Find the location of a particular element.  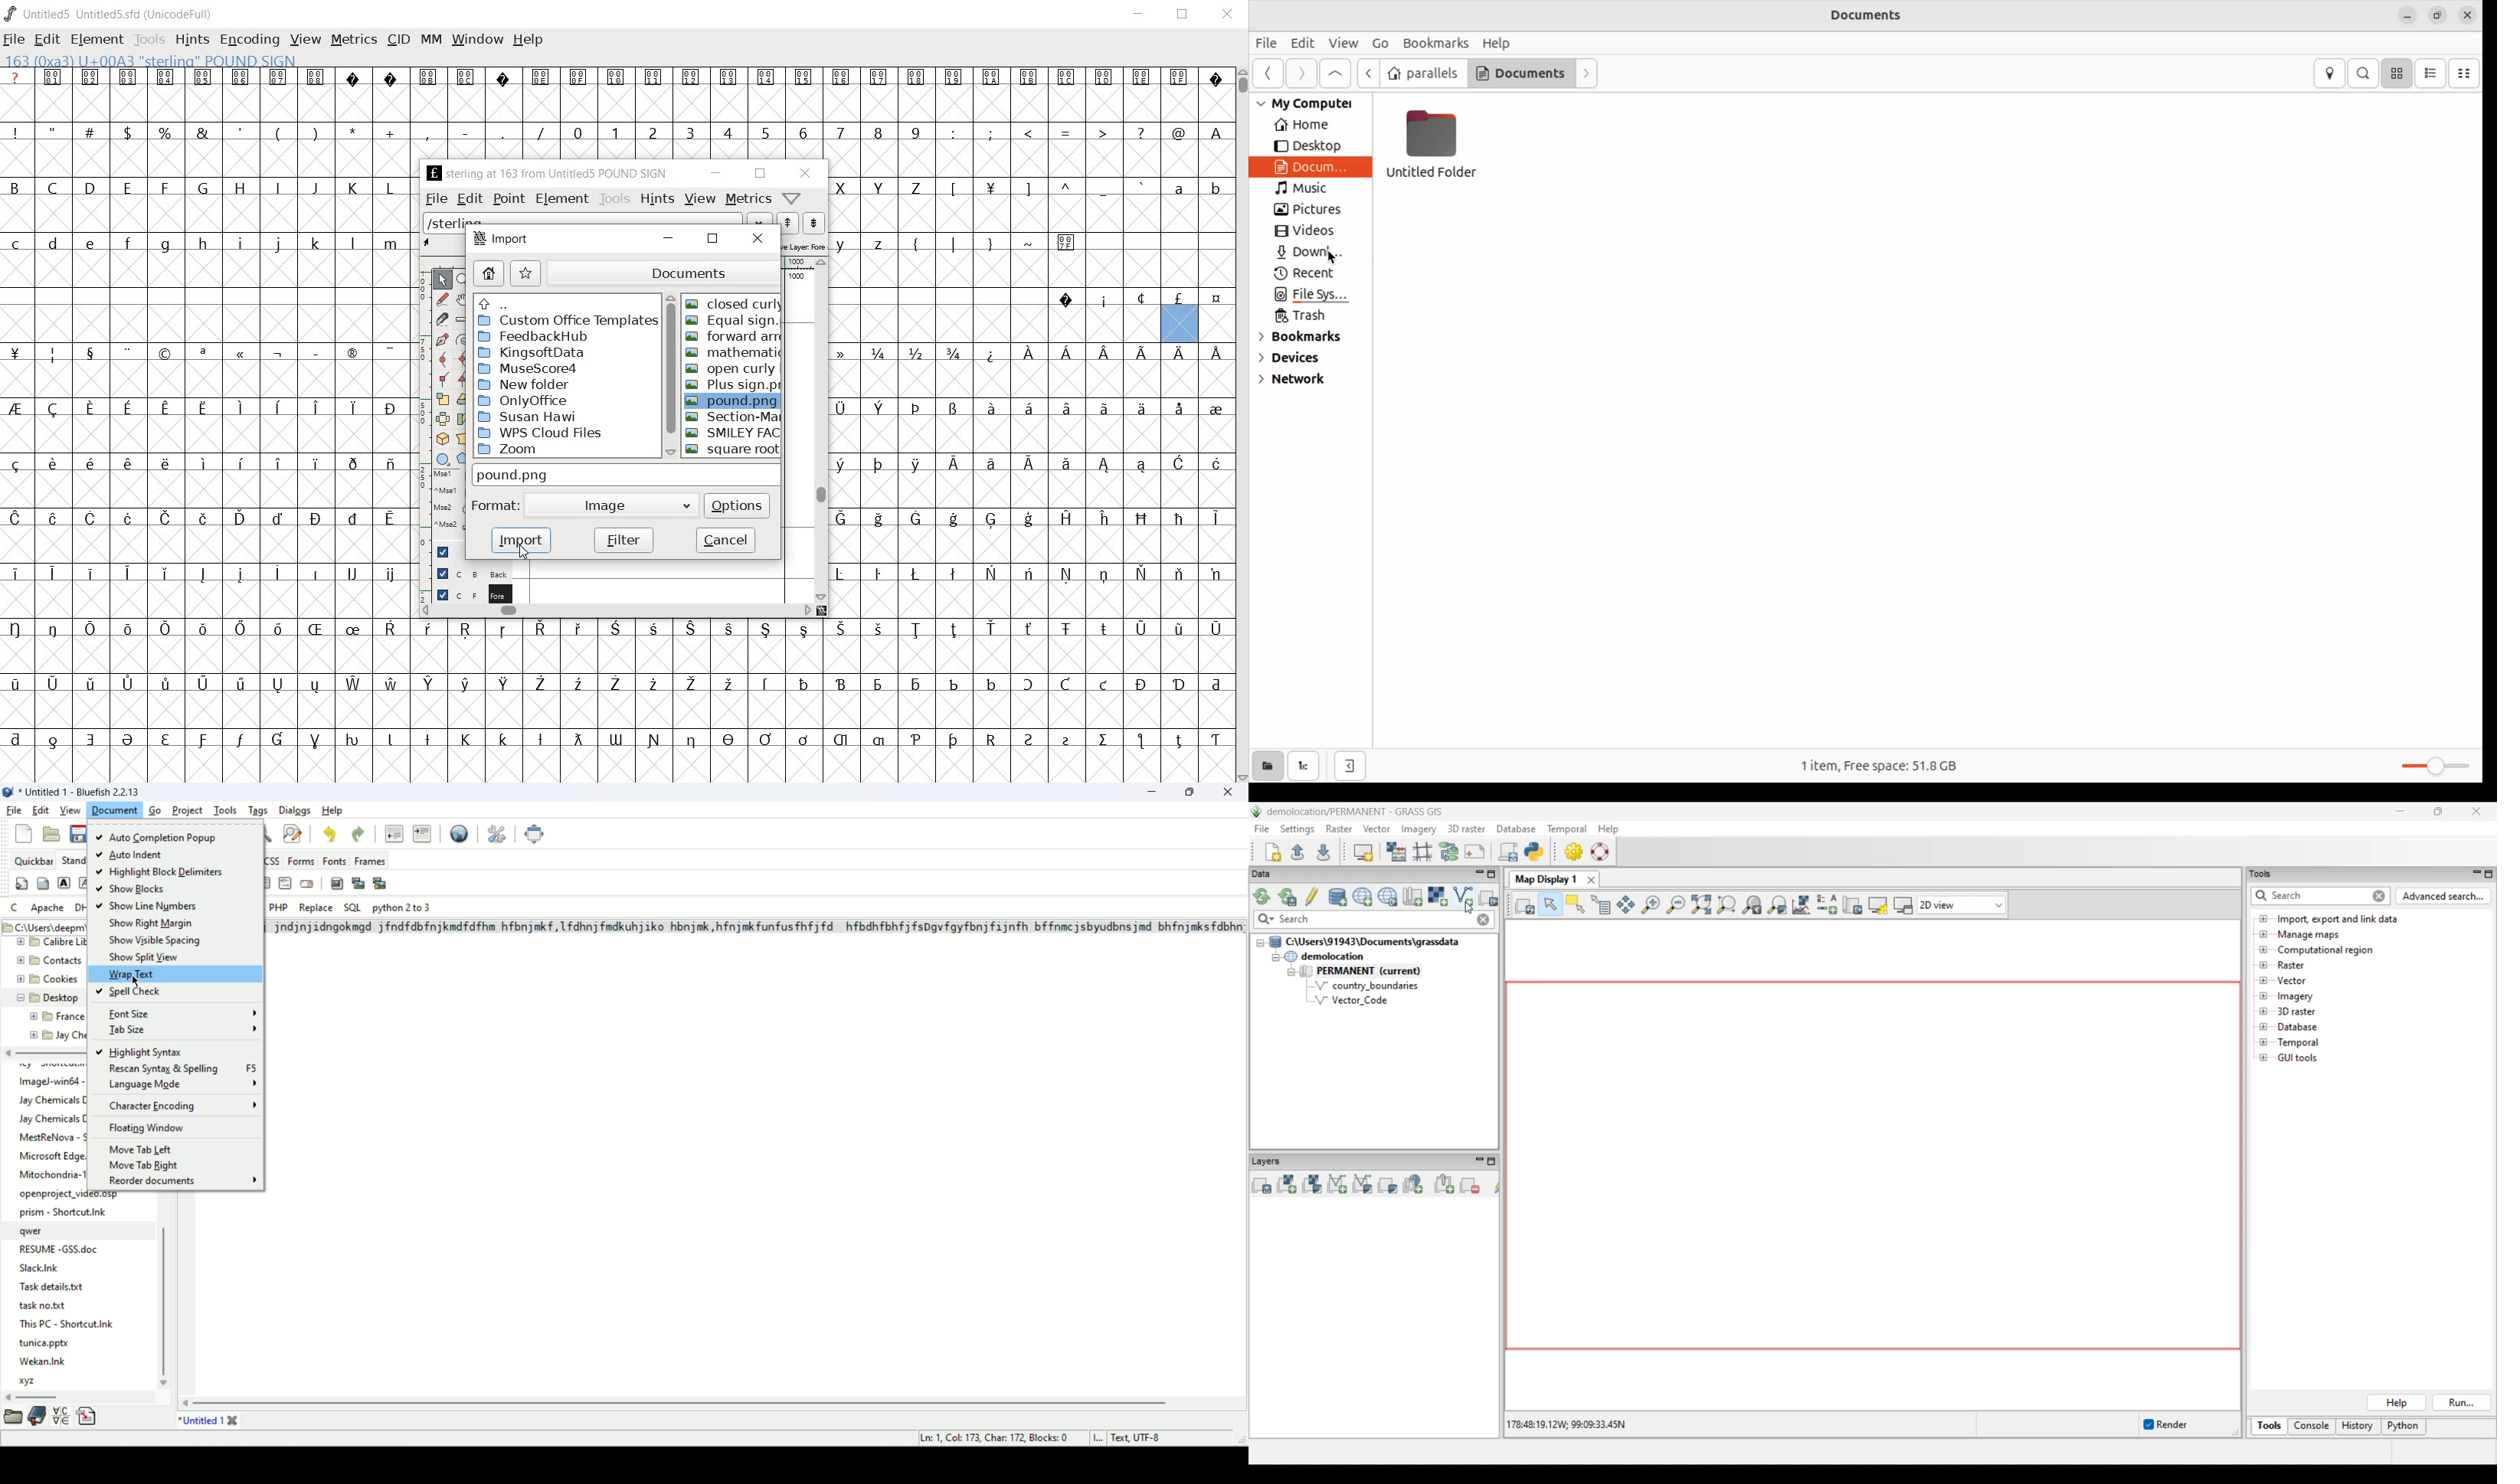

Symbol is located at coordinates (991, 628).